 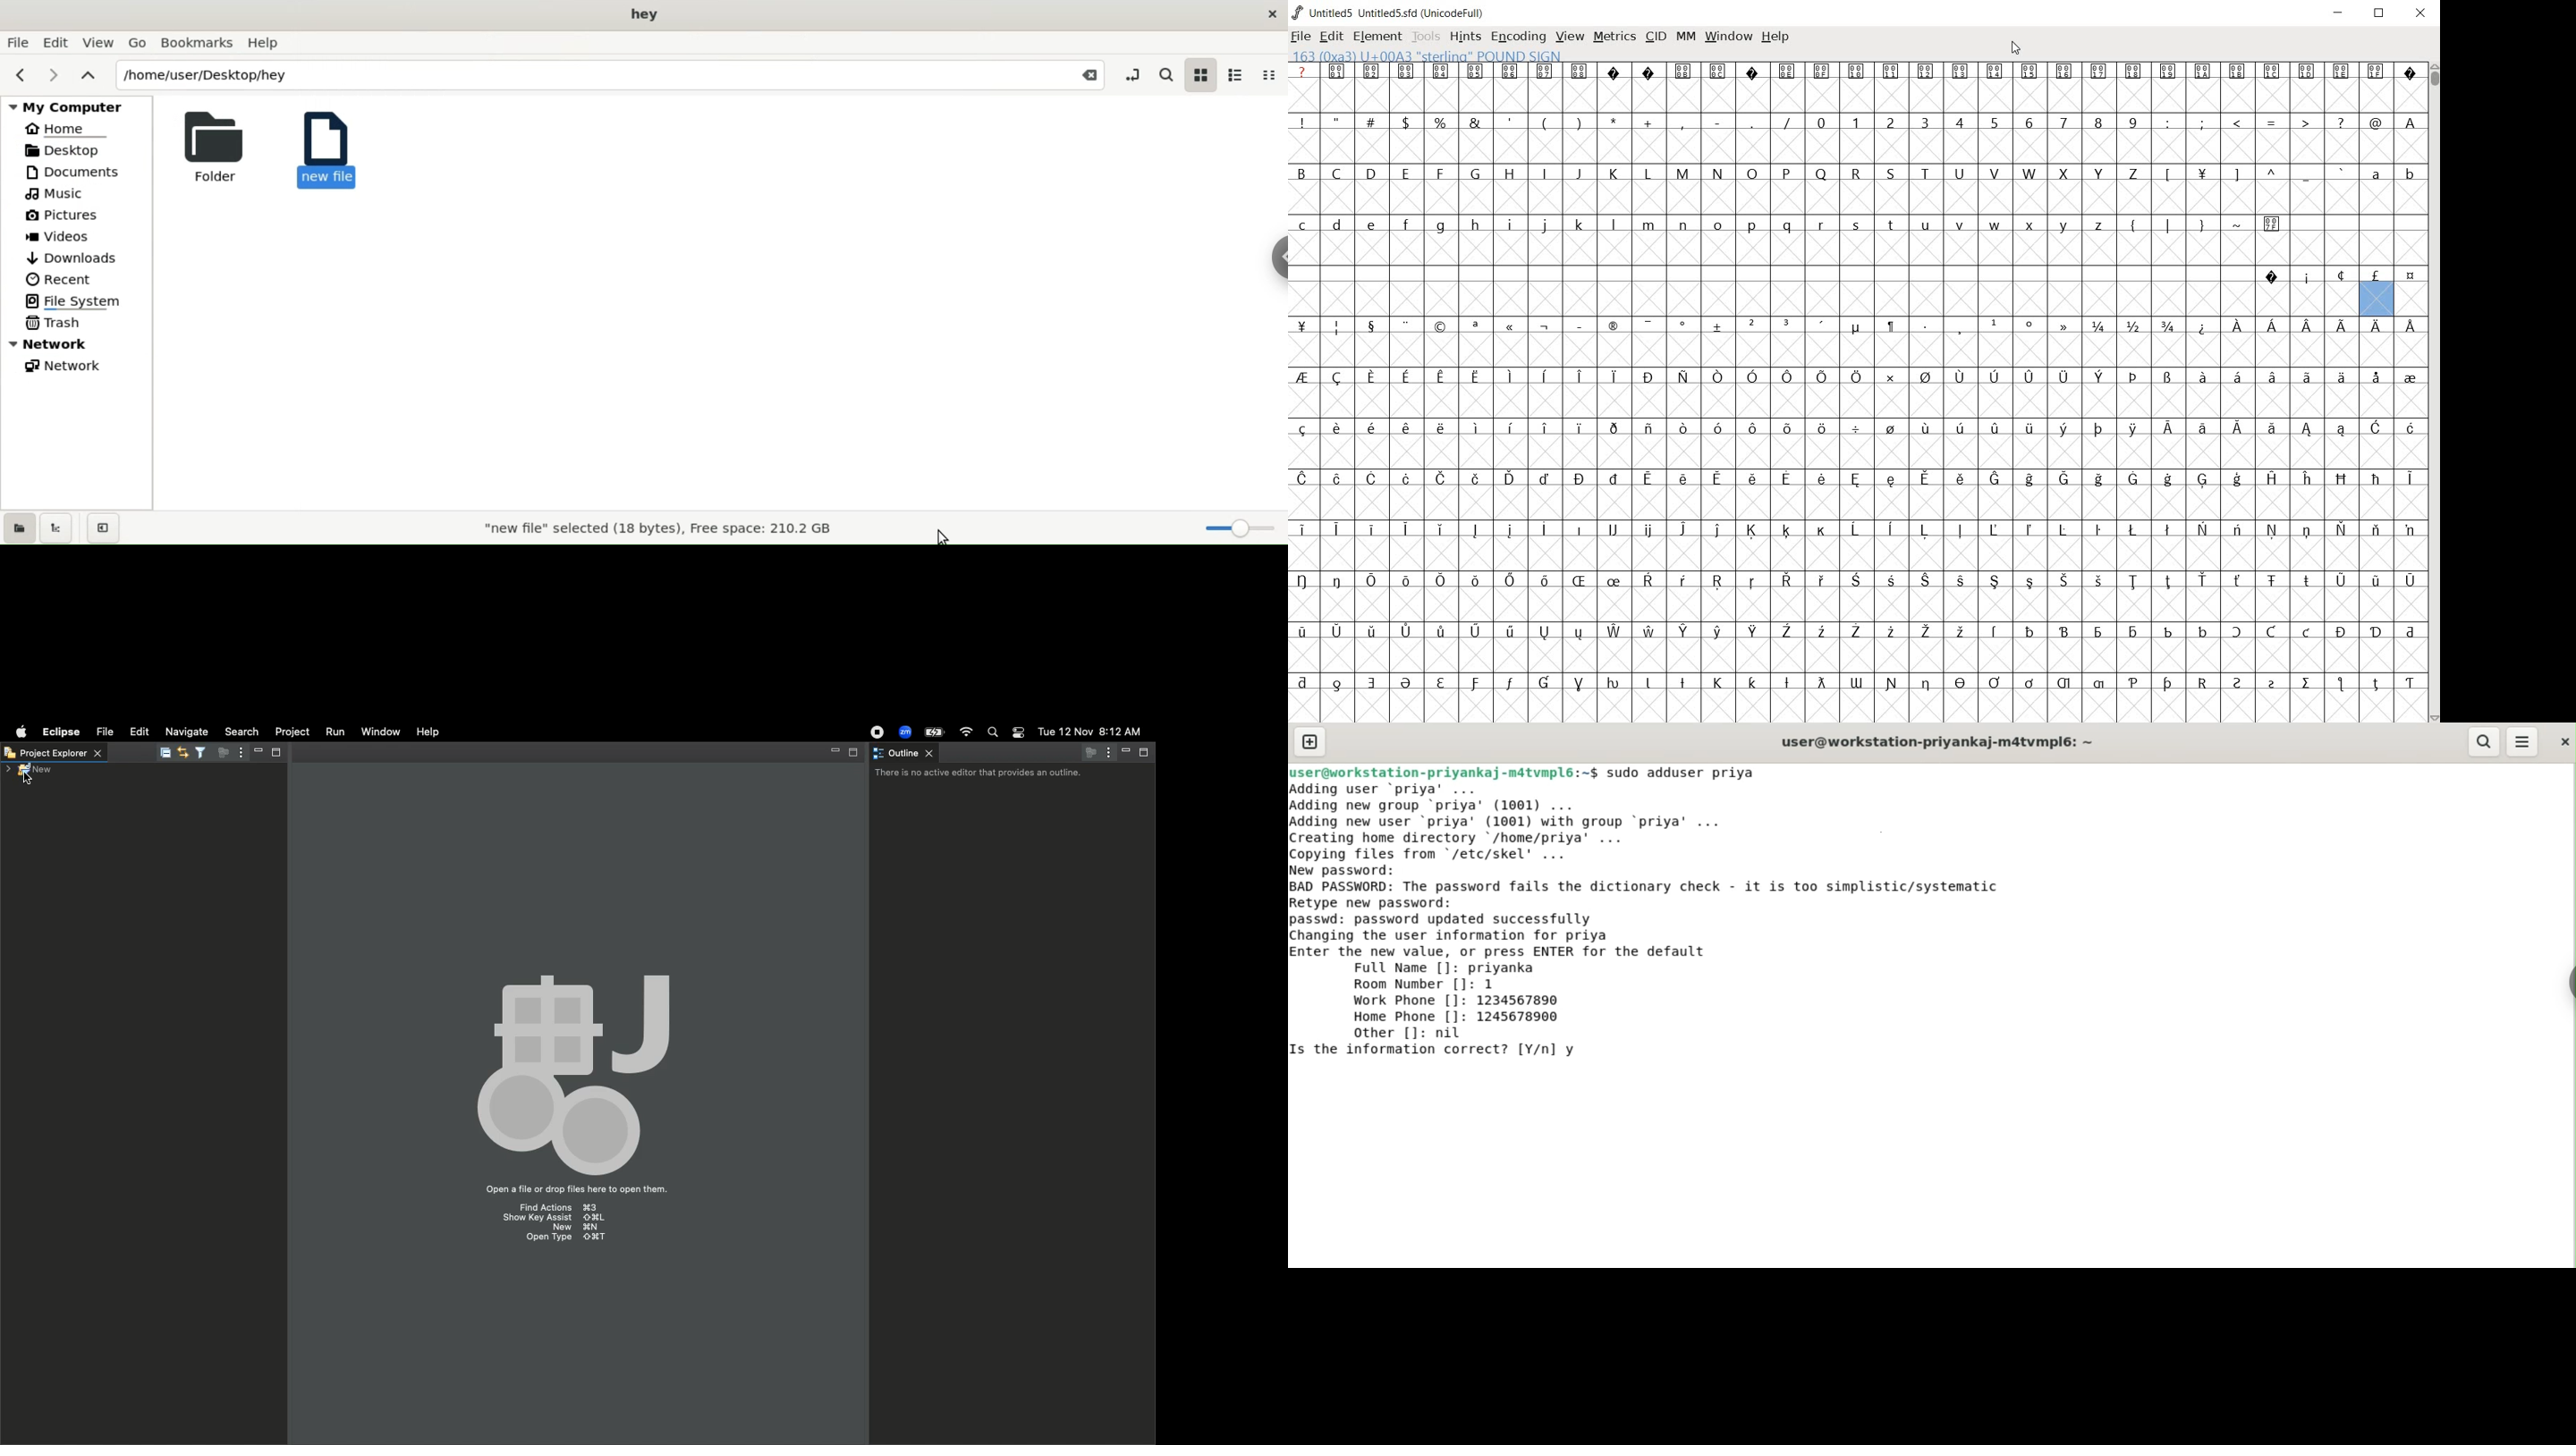 I want to click on Symbol, so click(x=1820, y=683).